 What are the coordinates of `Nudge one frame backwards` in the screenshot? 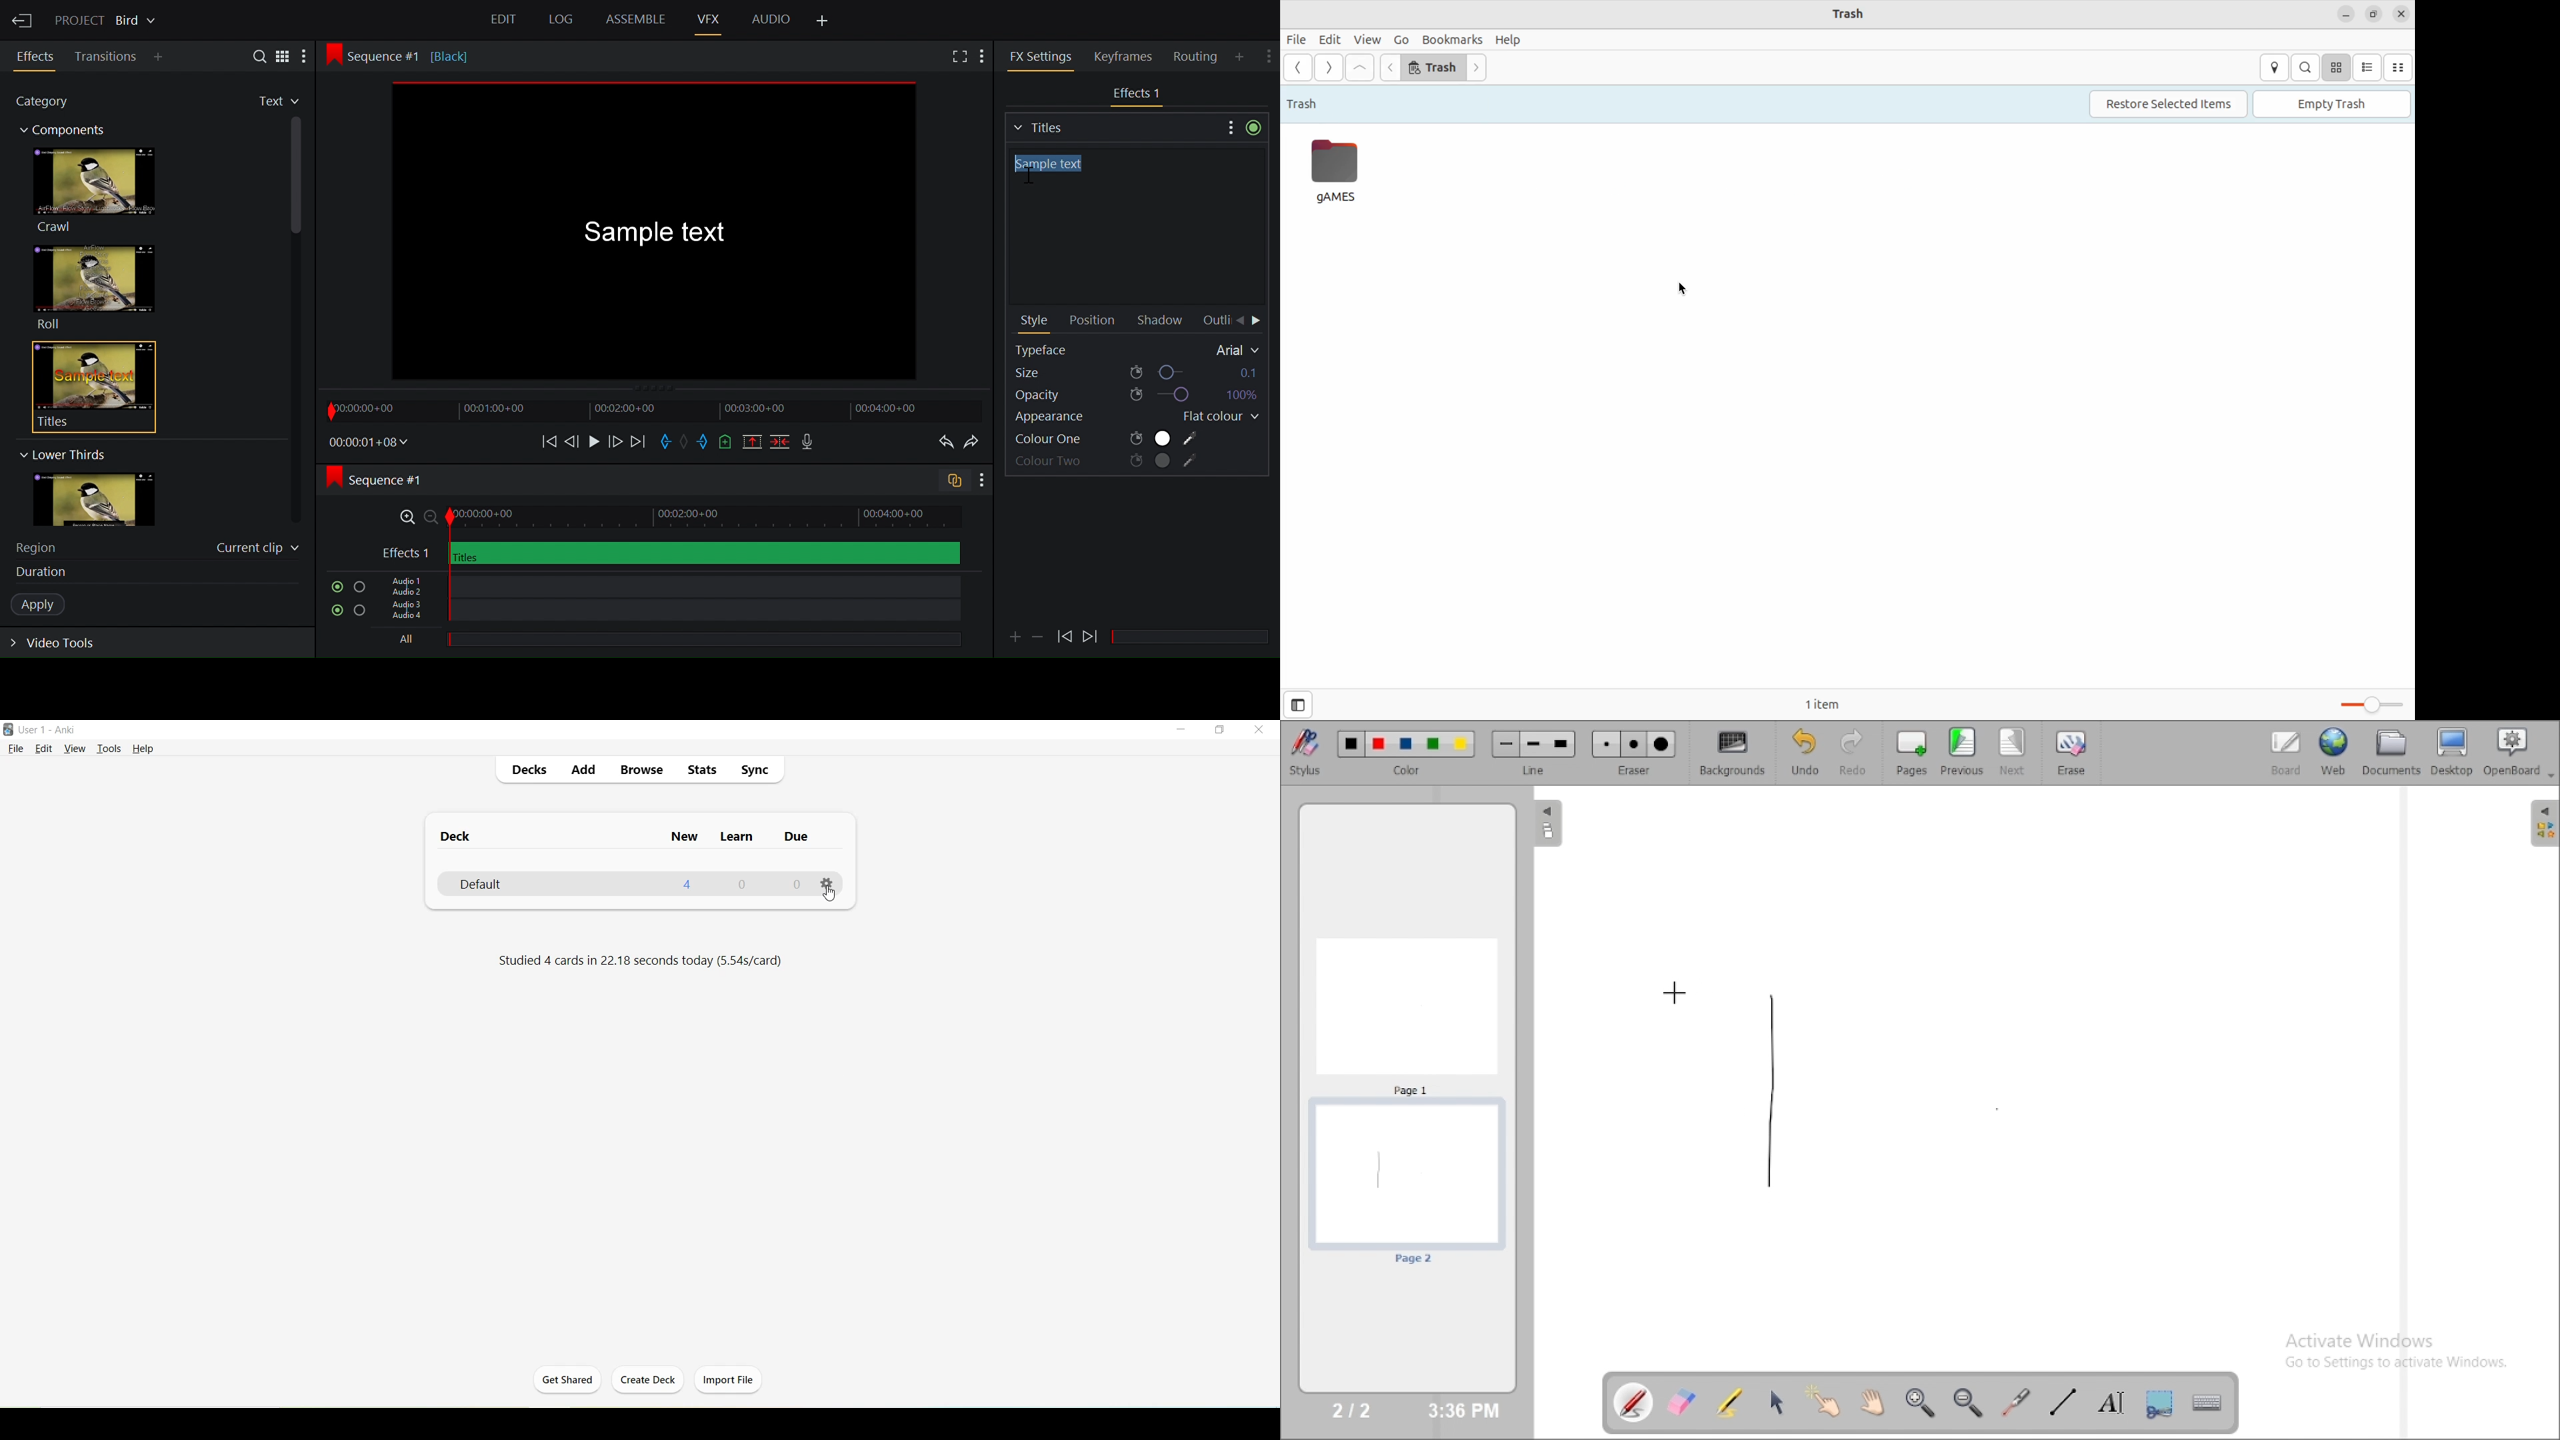 It's located at (573, 441).